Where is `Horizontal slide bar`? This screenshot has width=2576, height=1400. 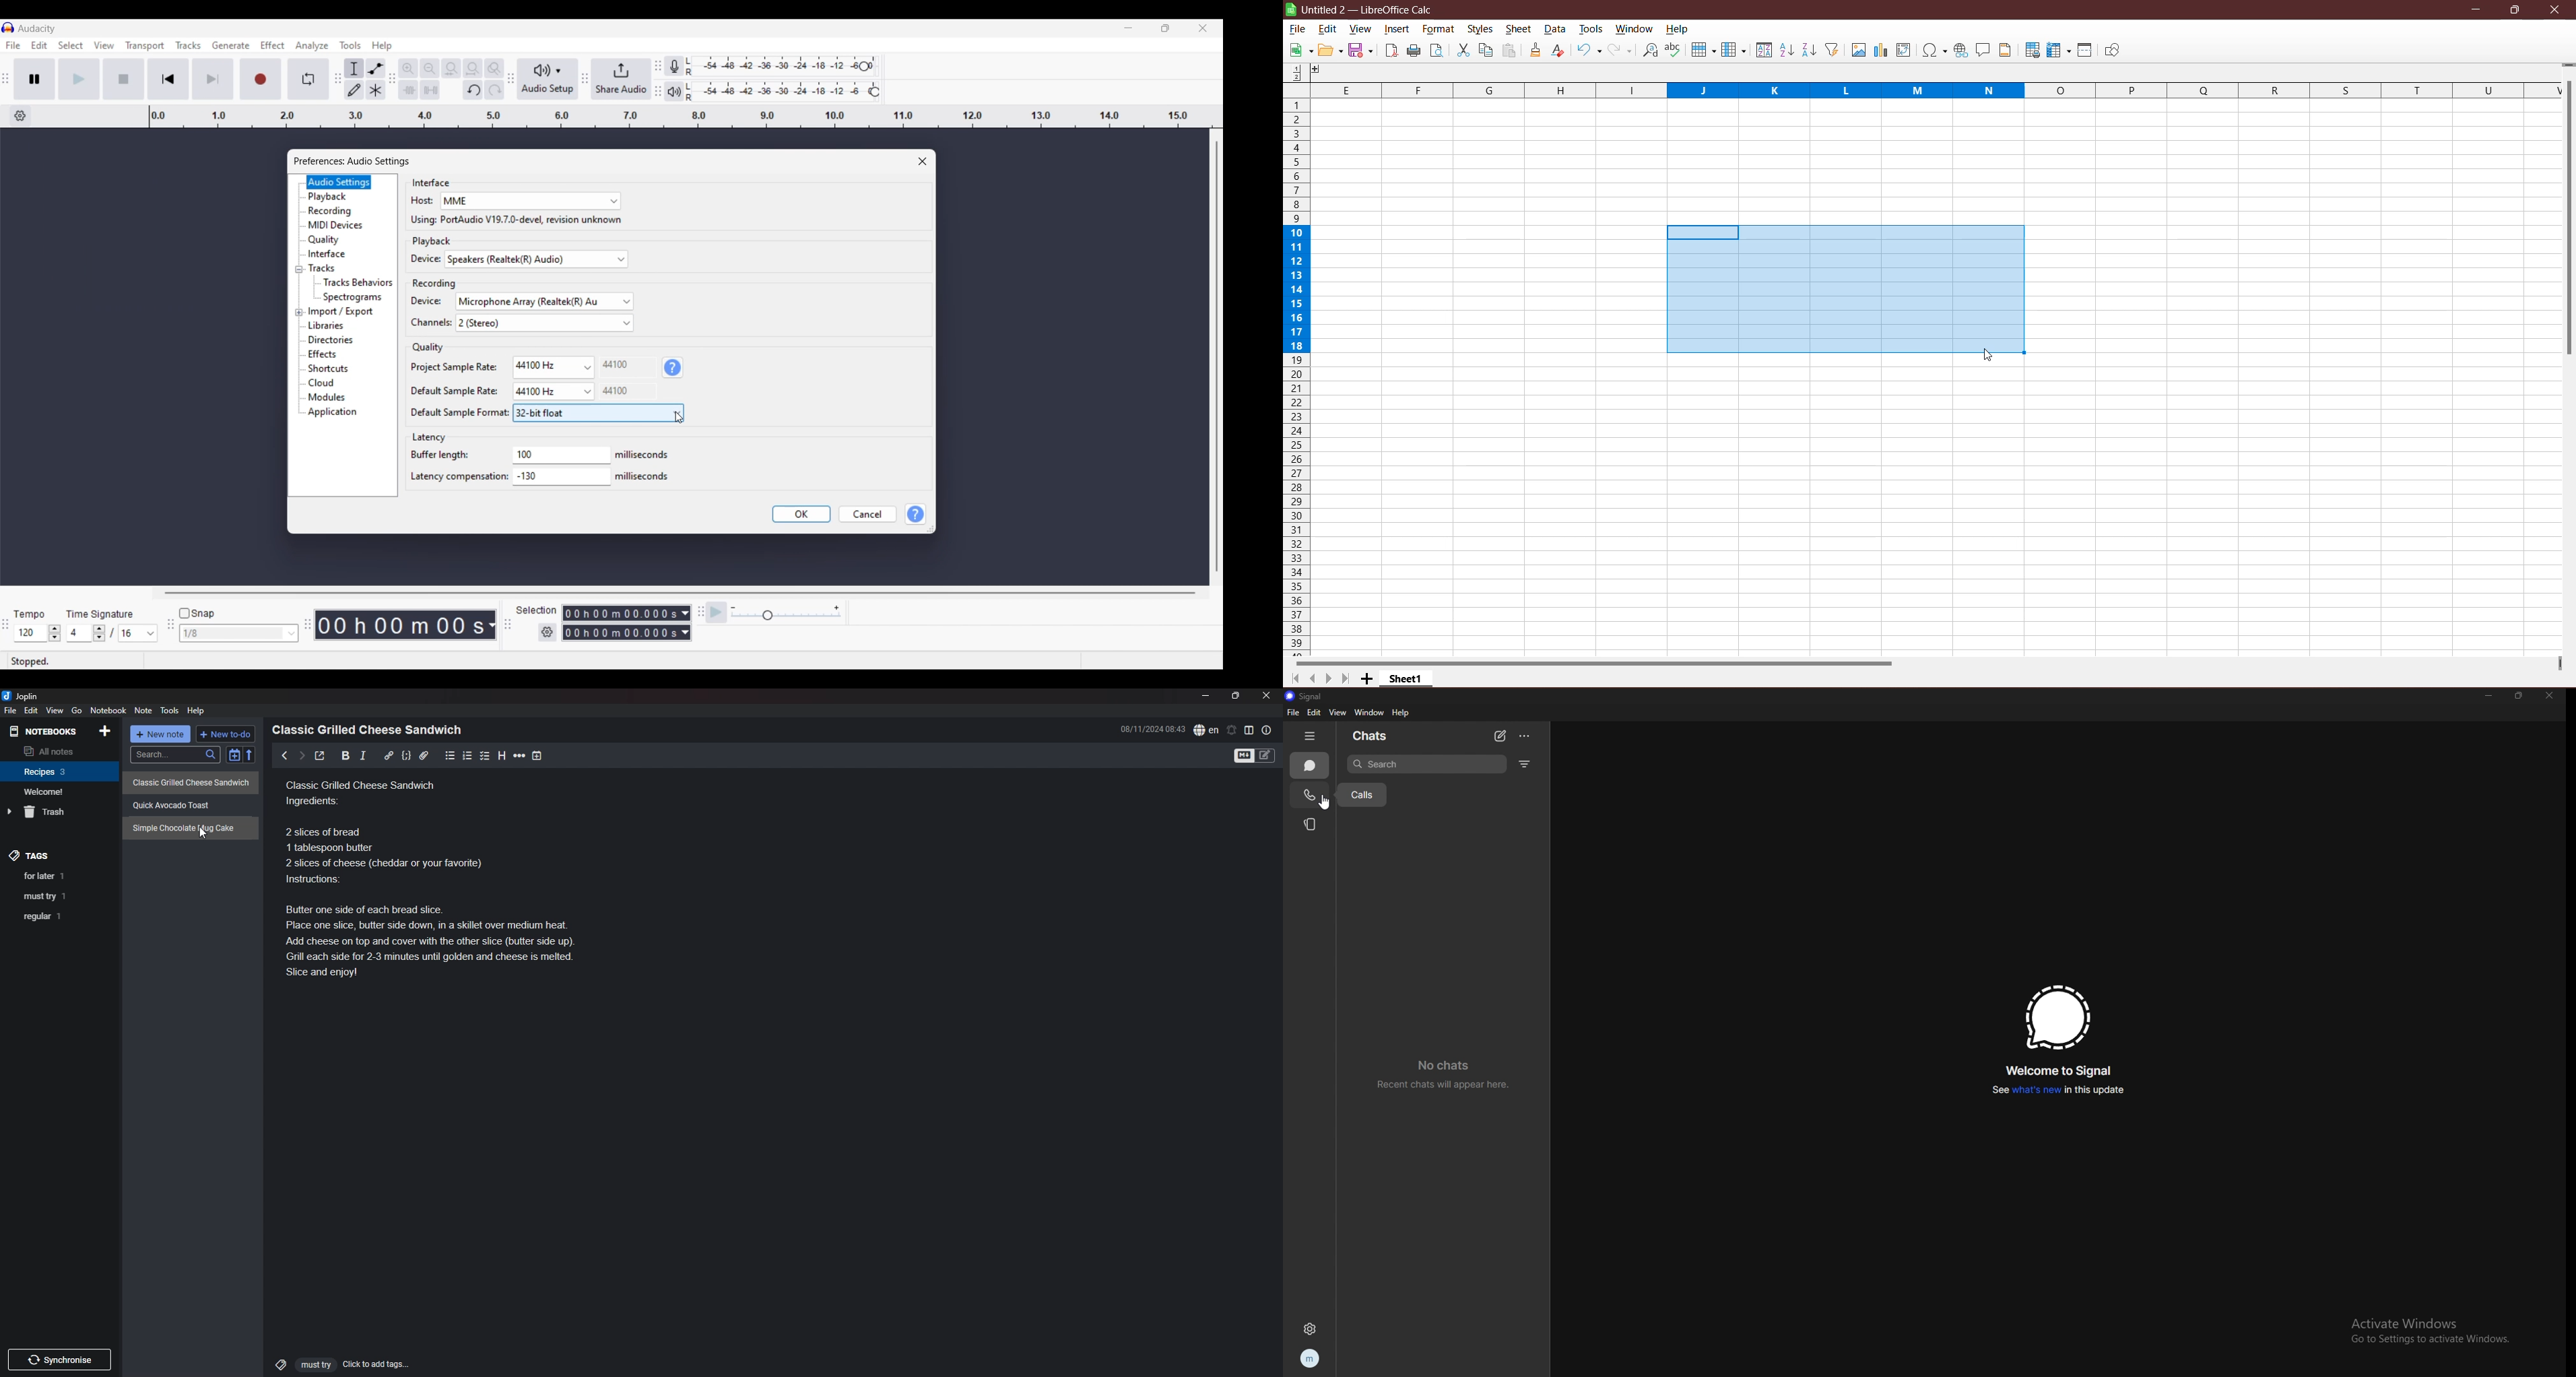
Horizontal slide bar is located at coordinates (681, 593).